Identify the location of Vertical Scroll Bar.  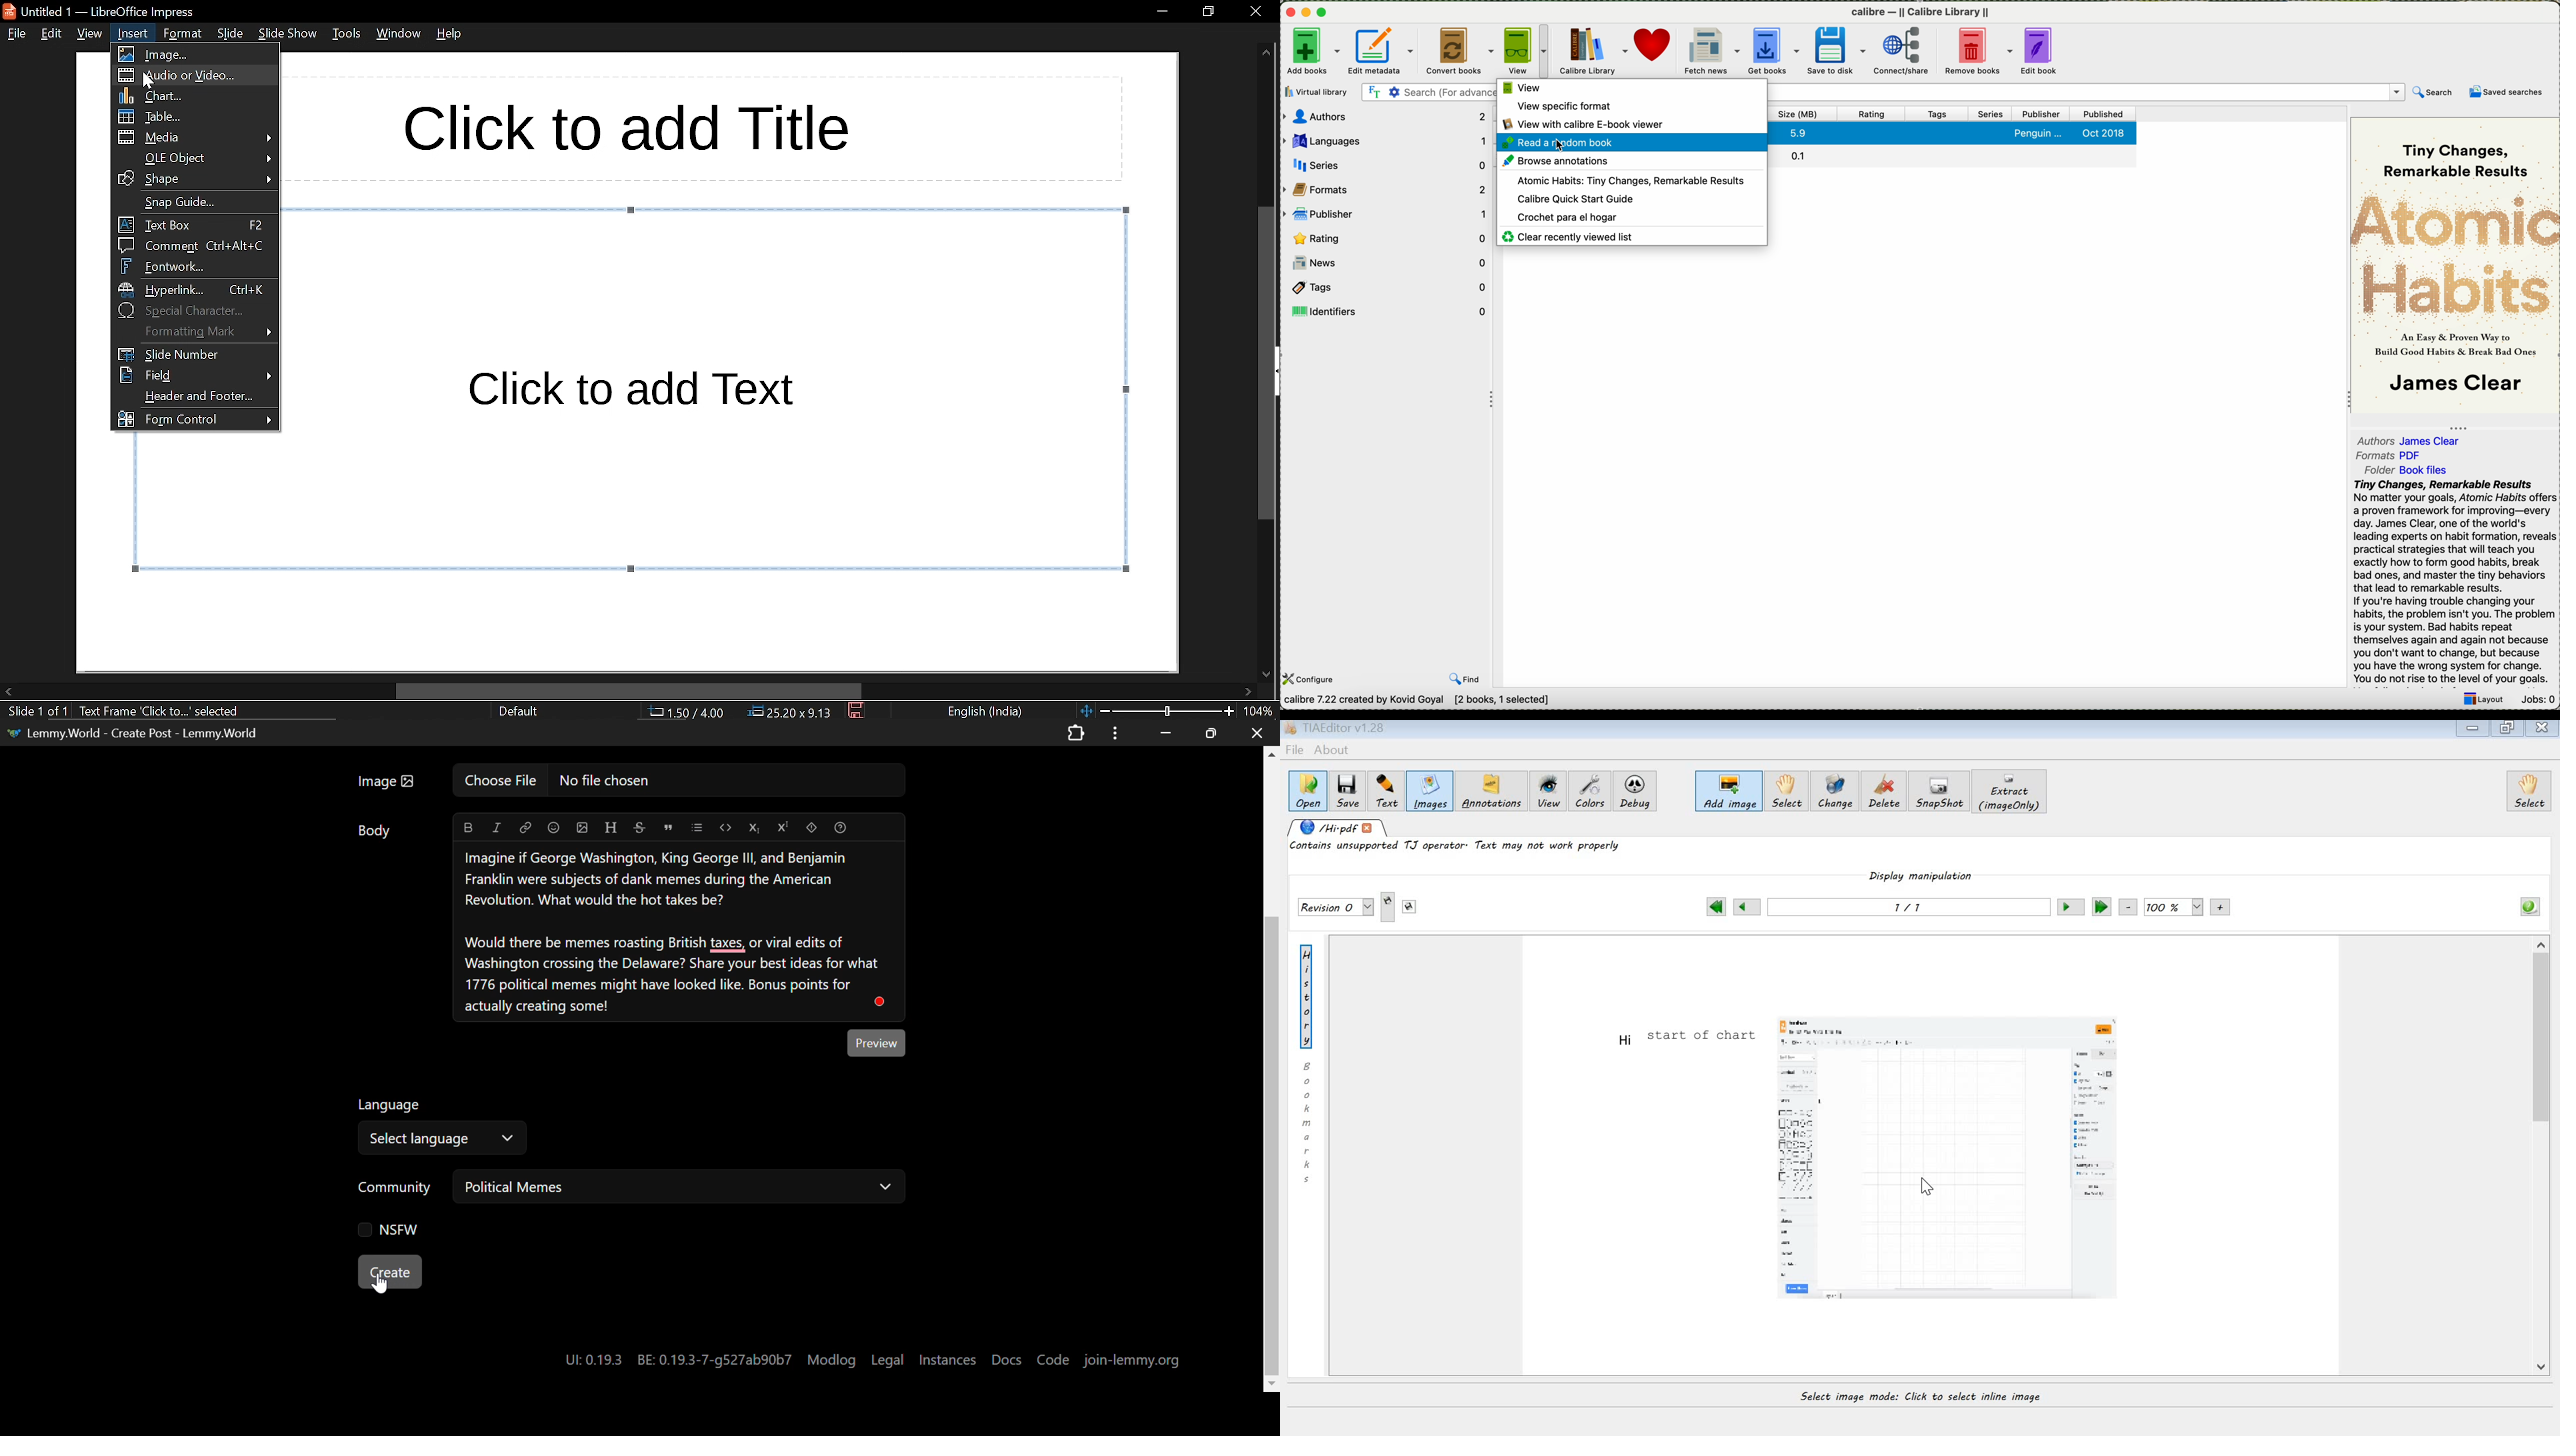
(1271, 1071).